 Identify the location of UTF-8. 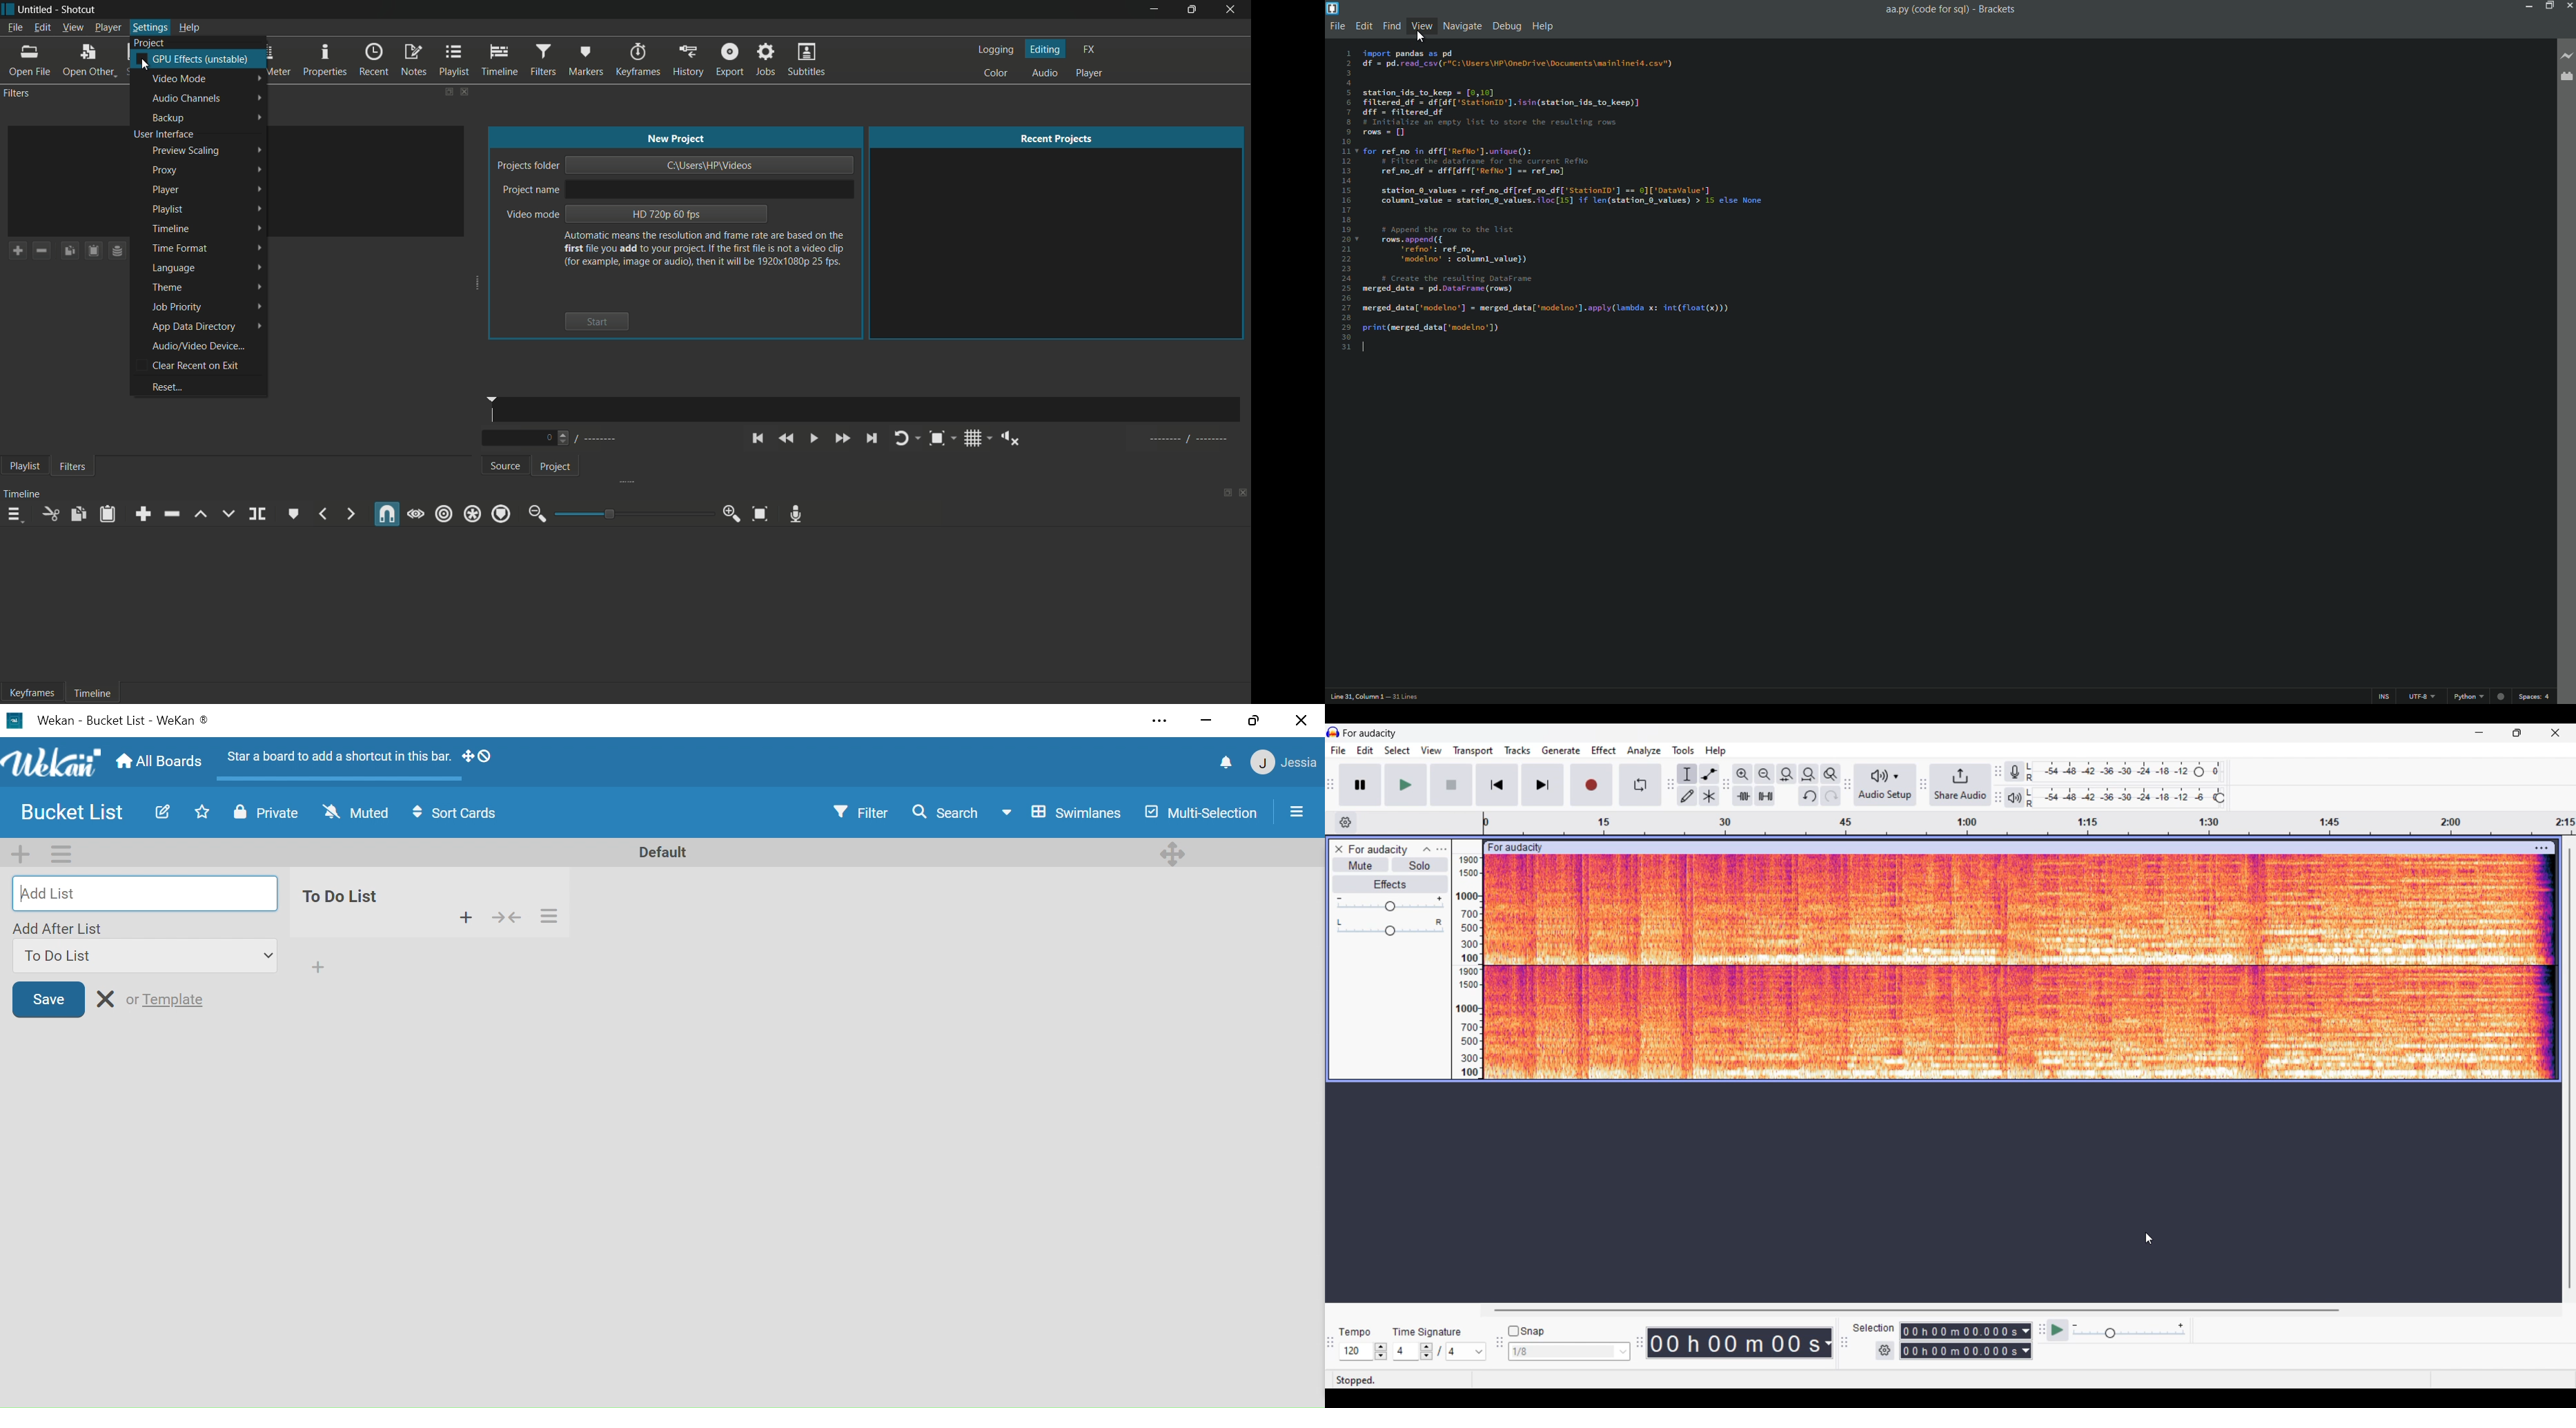
(2421, 696).